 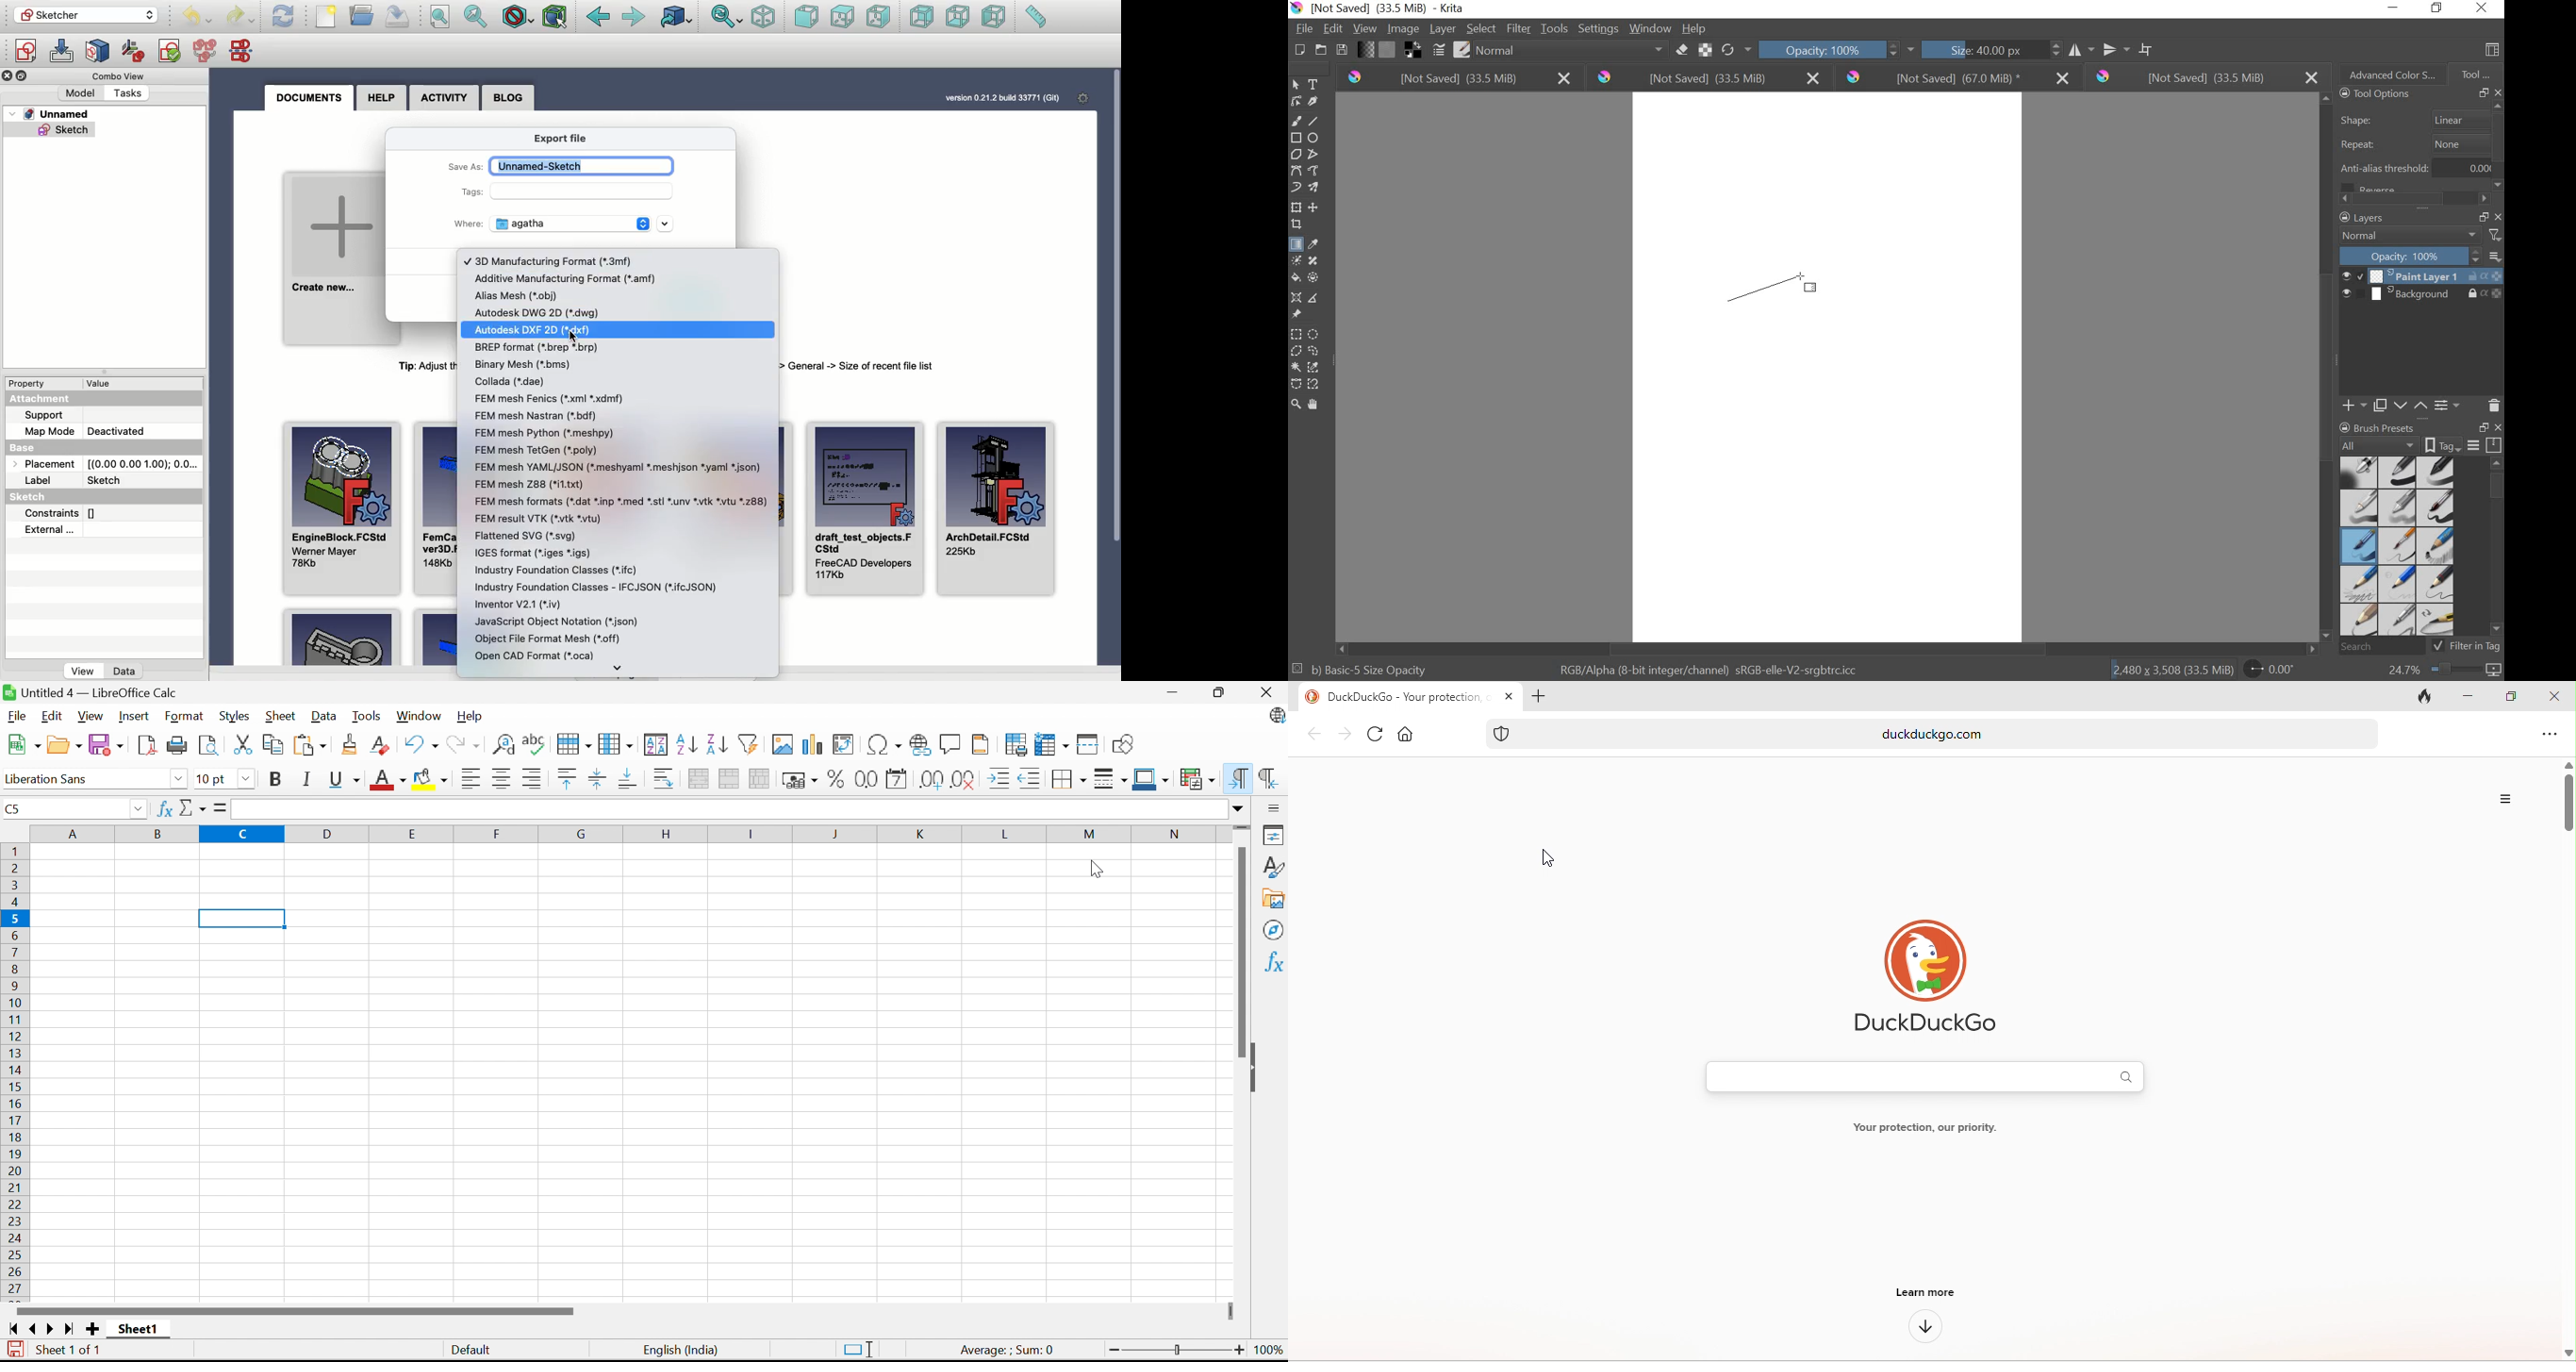 What do you see at coordinates (801, 780) in the screenshot?
I see `Format as currency` at bounding box center [801, 780].